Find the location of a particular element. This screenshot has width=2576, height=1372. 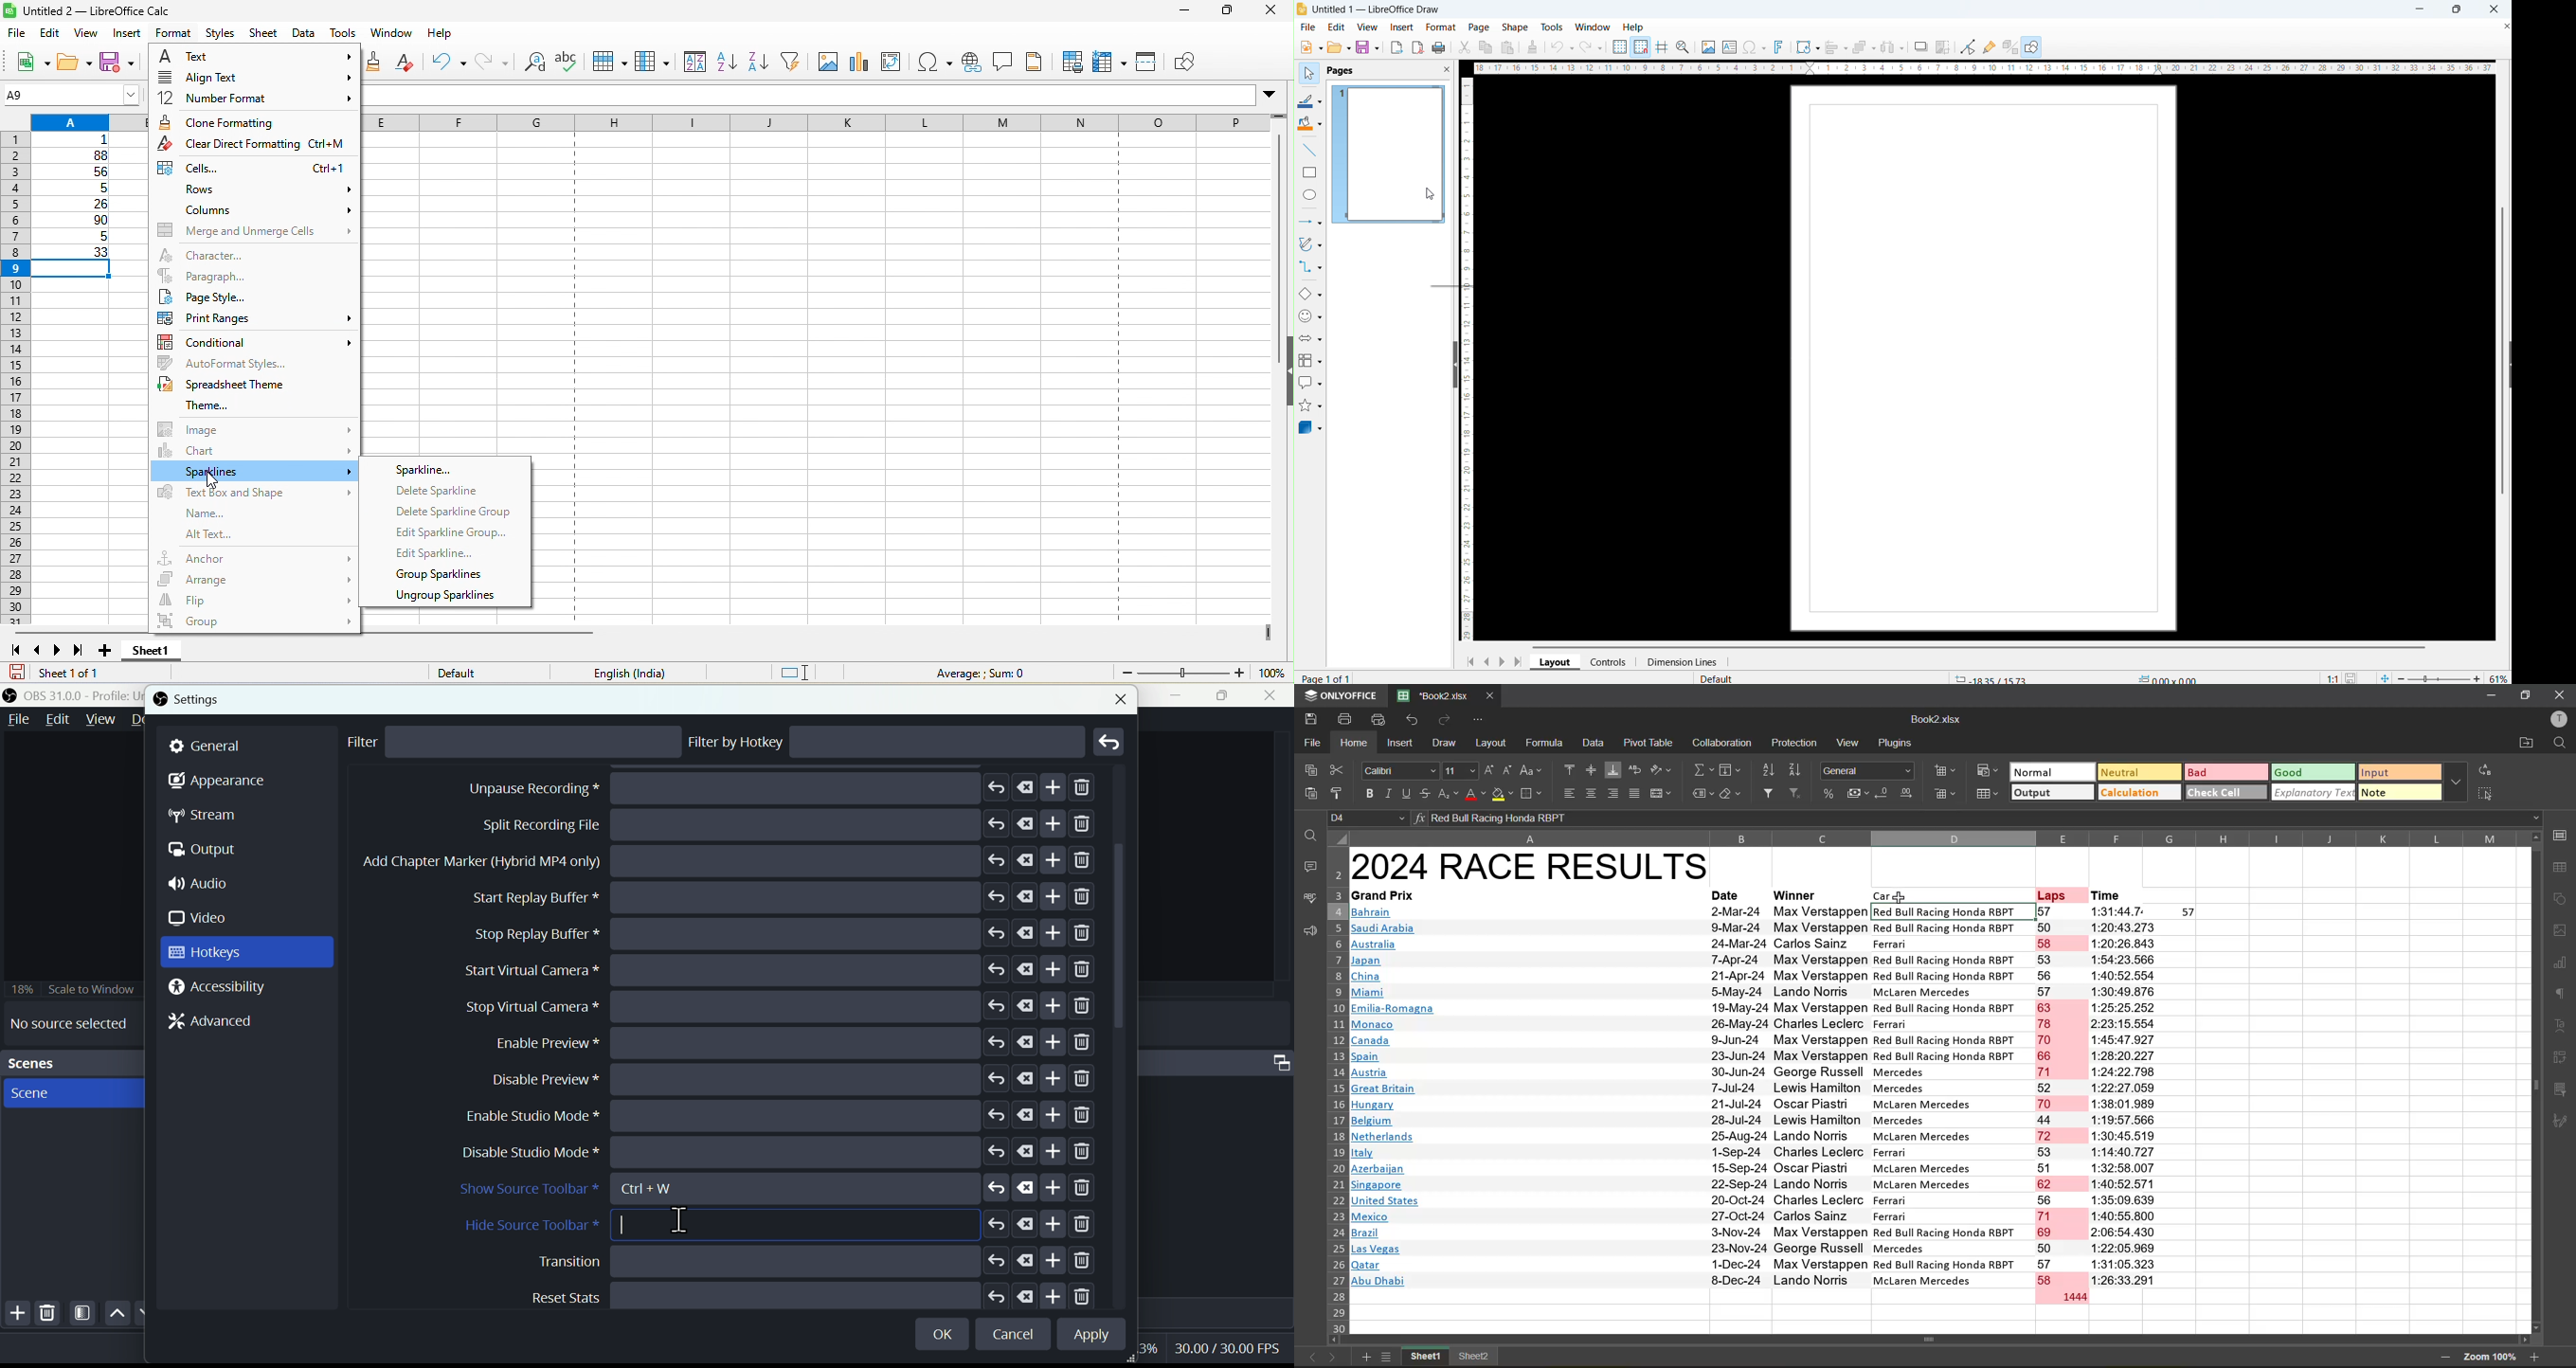

previous page is located at coordinates (1486, 661).